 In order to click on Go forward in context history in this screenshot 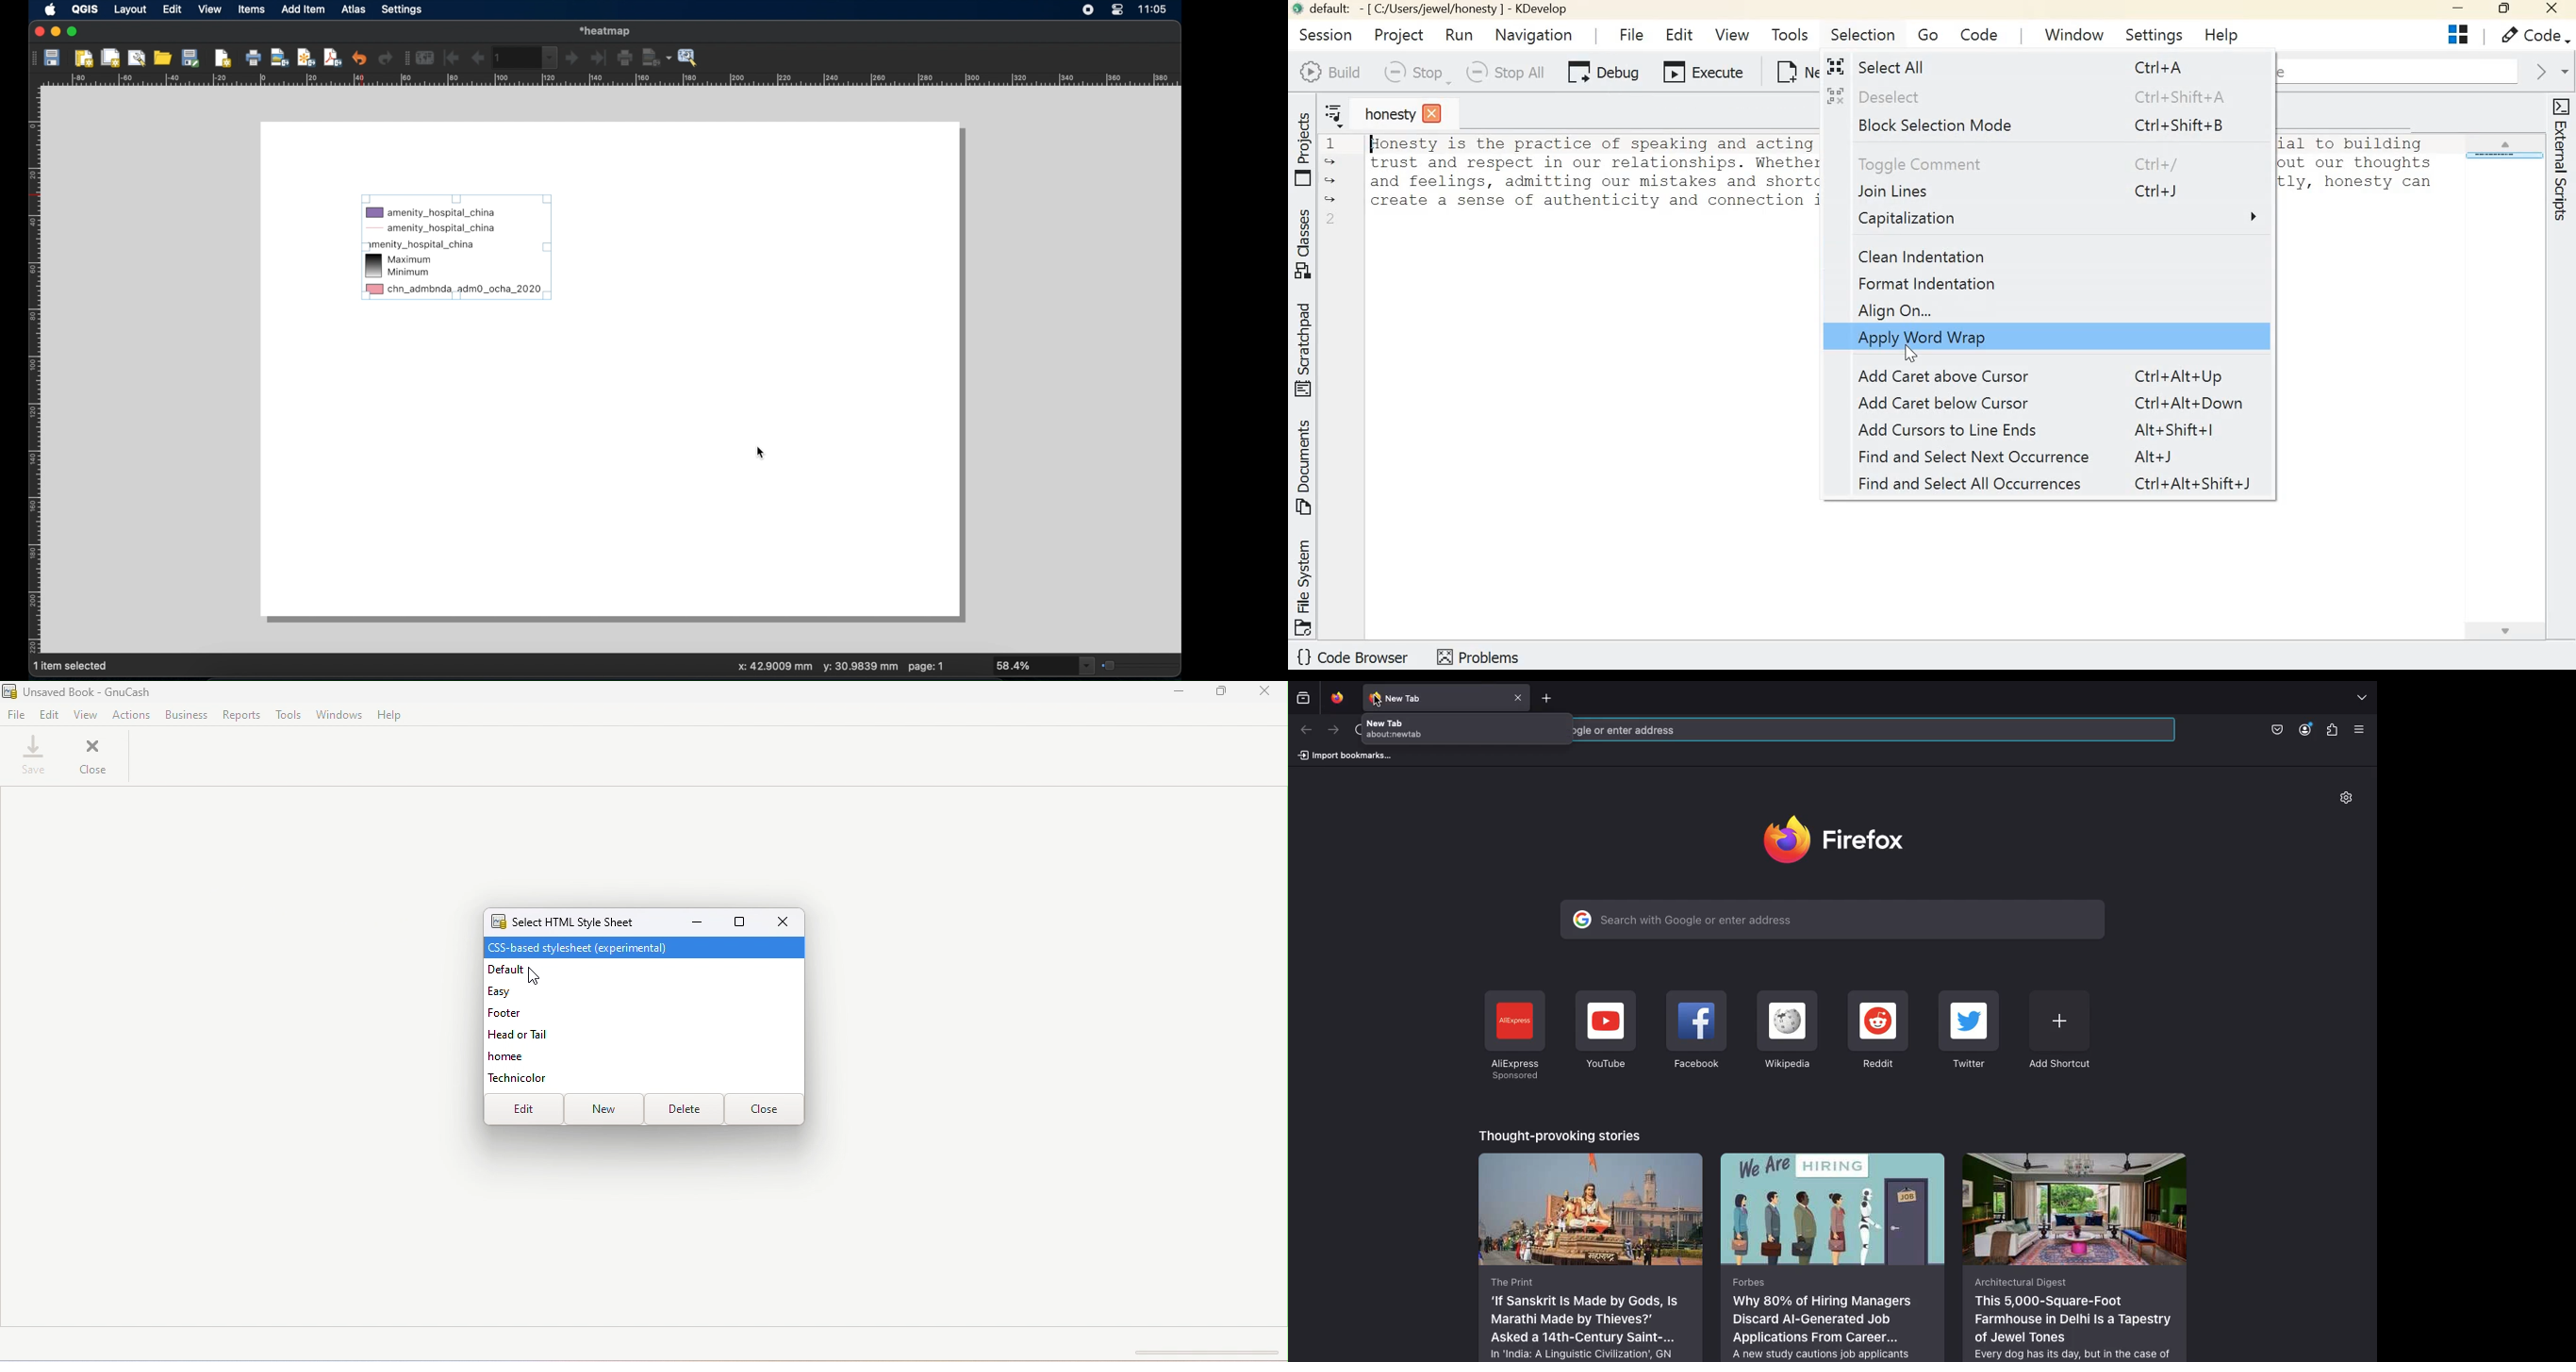, I will do `click(2548, 71)`.